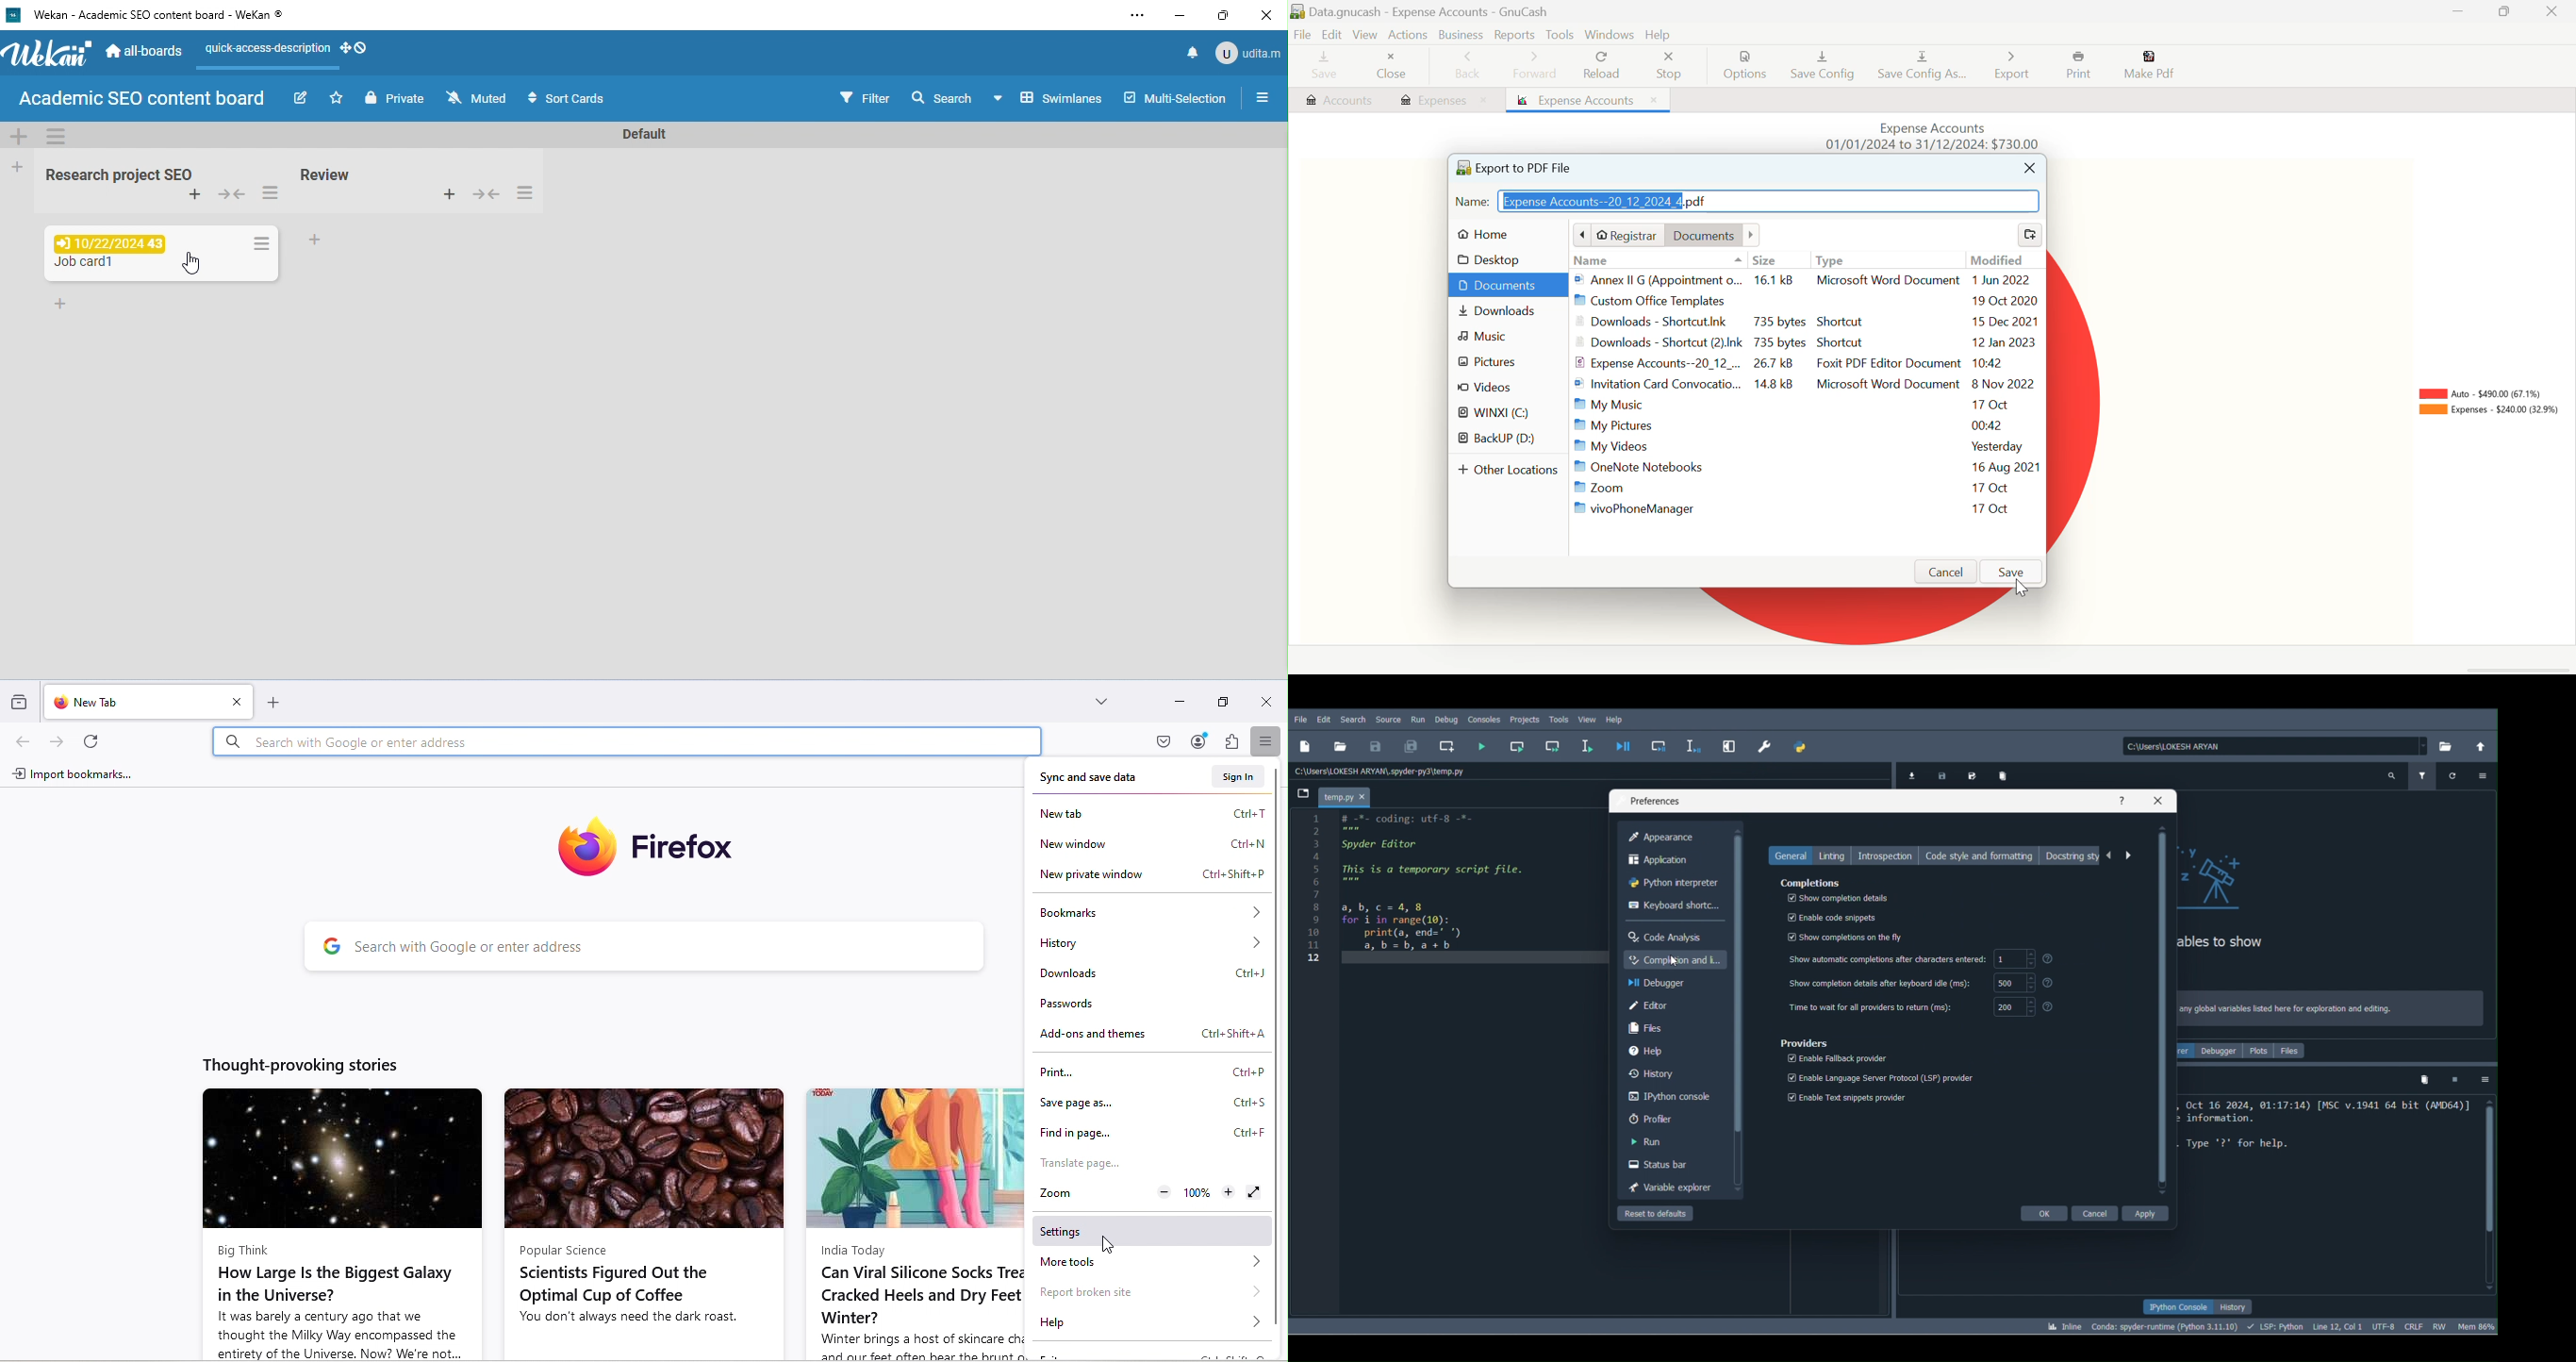 This screenshot has width=2576, height=1372. What do you see at coordinates (1833, 854) in the screenshot?
I see `Linting` at bounding box center [1833, 854].